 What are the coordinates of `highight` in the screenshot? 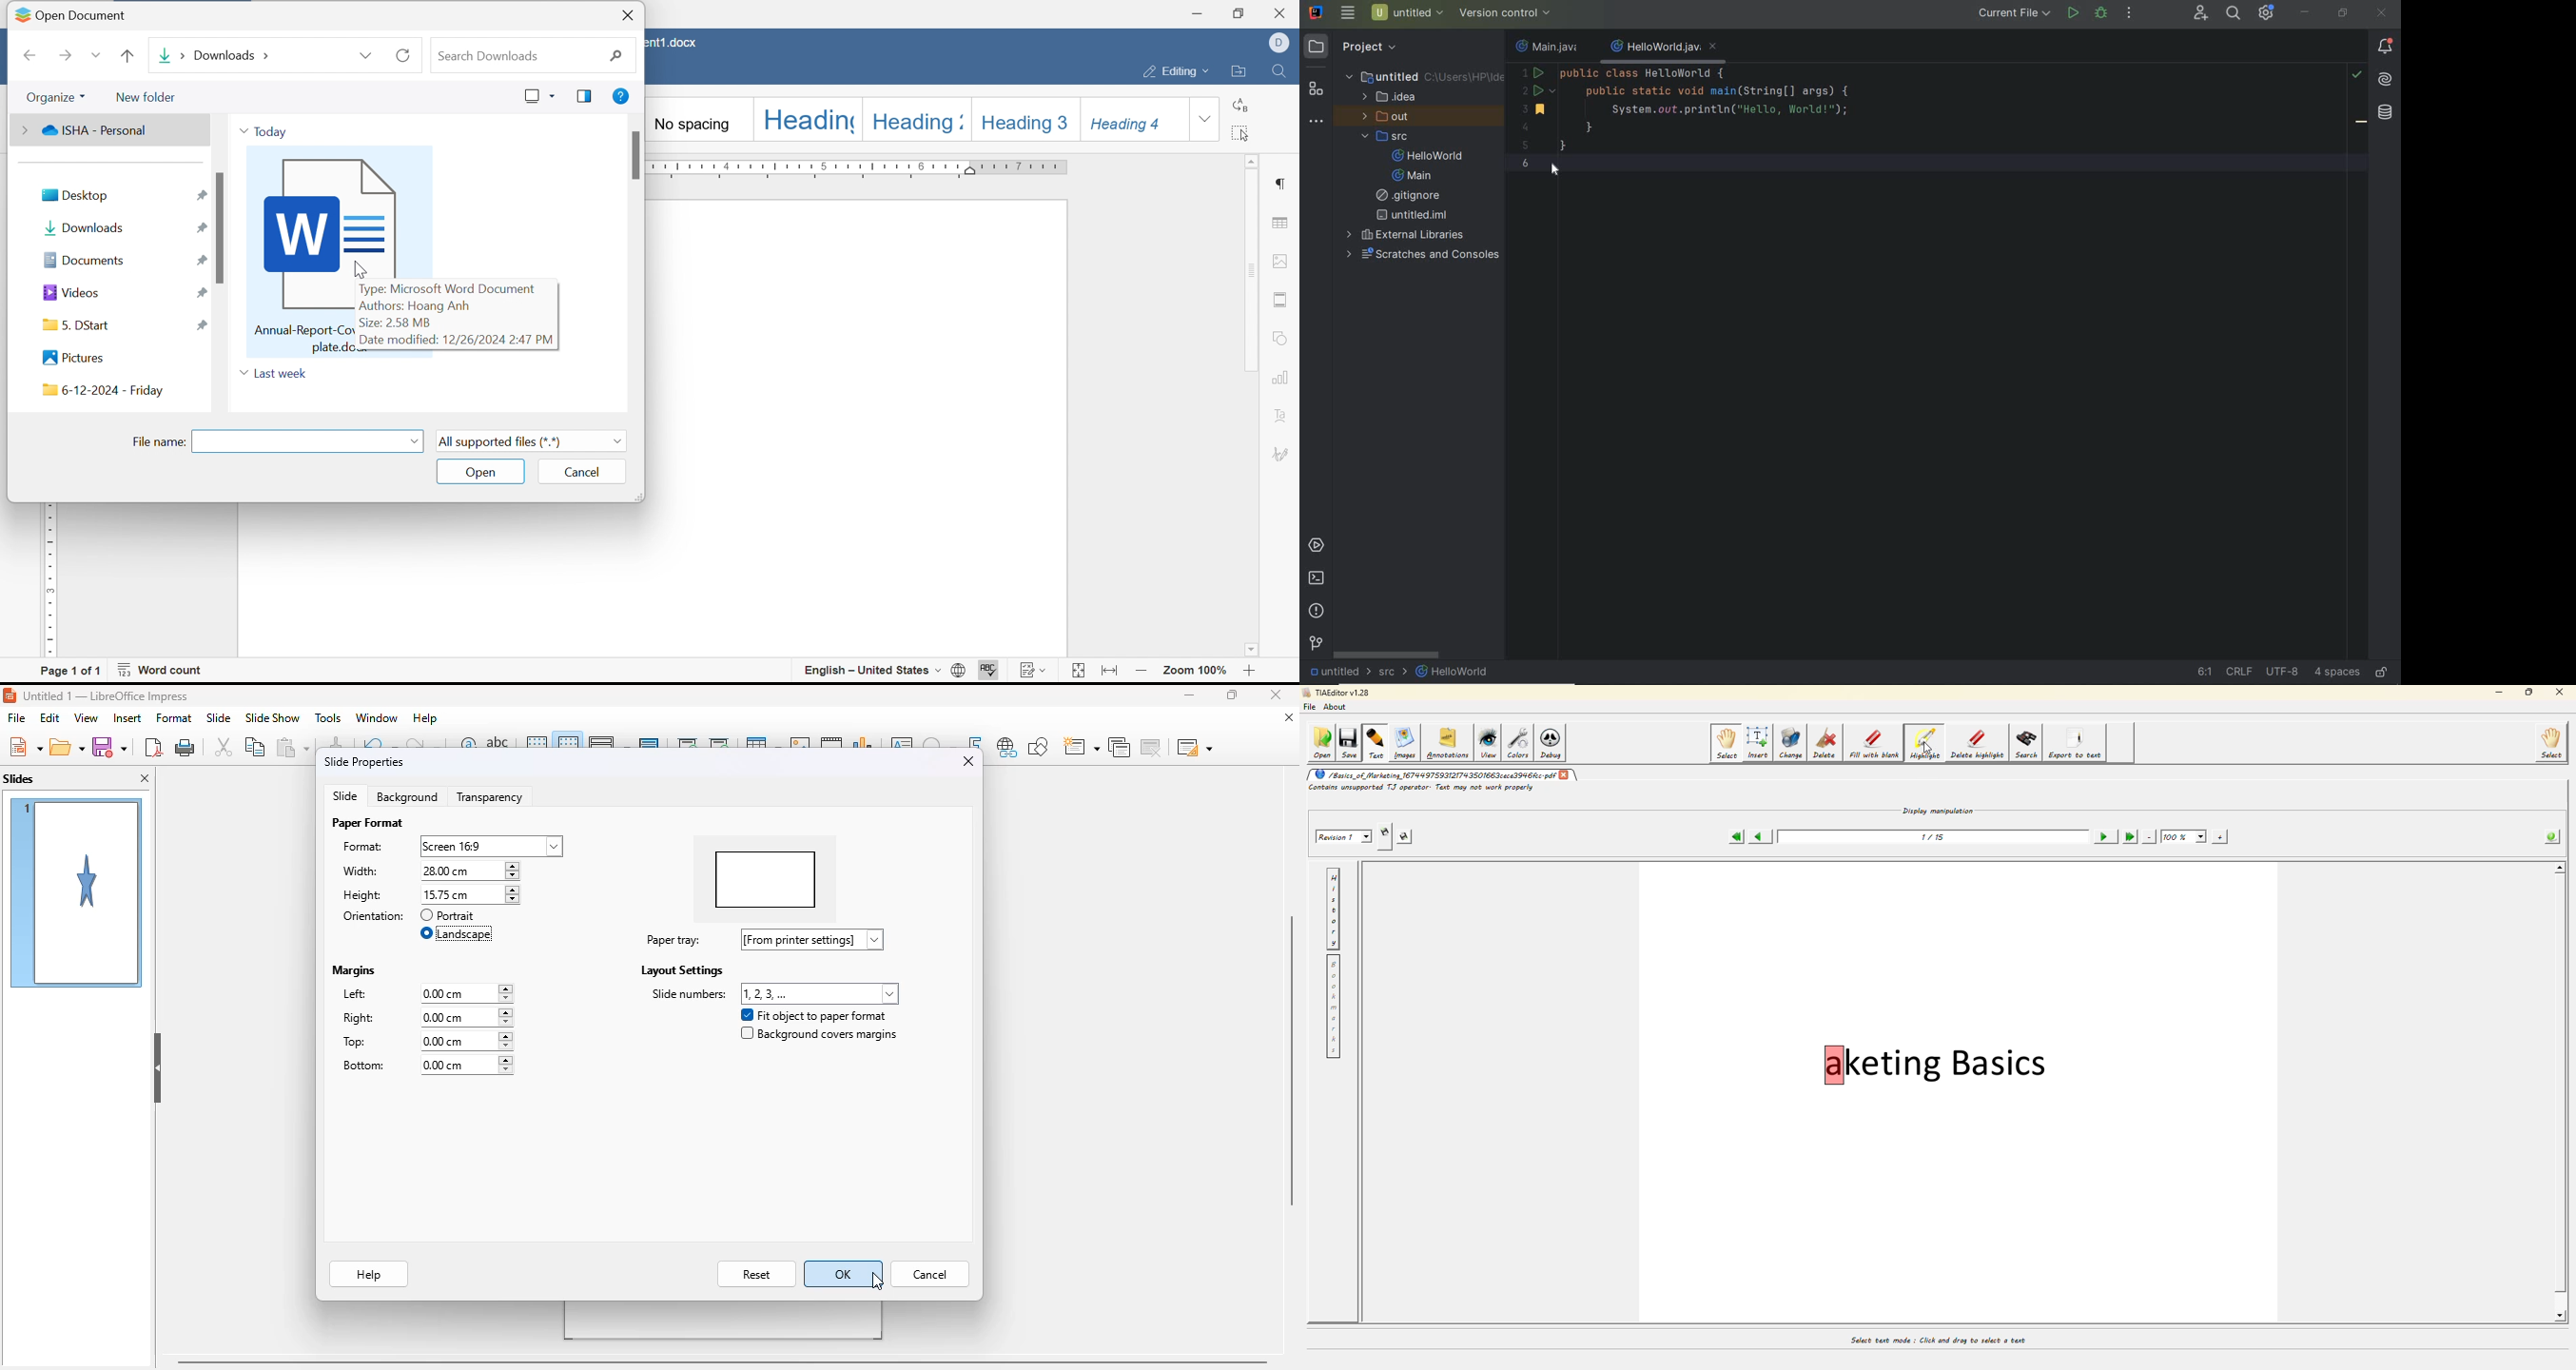 It's located at (1924, 744).